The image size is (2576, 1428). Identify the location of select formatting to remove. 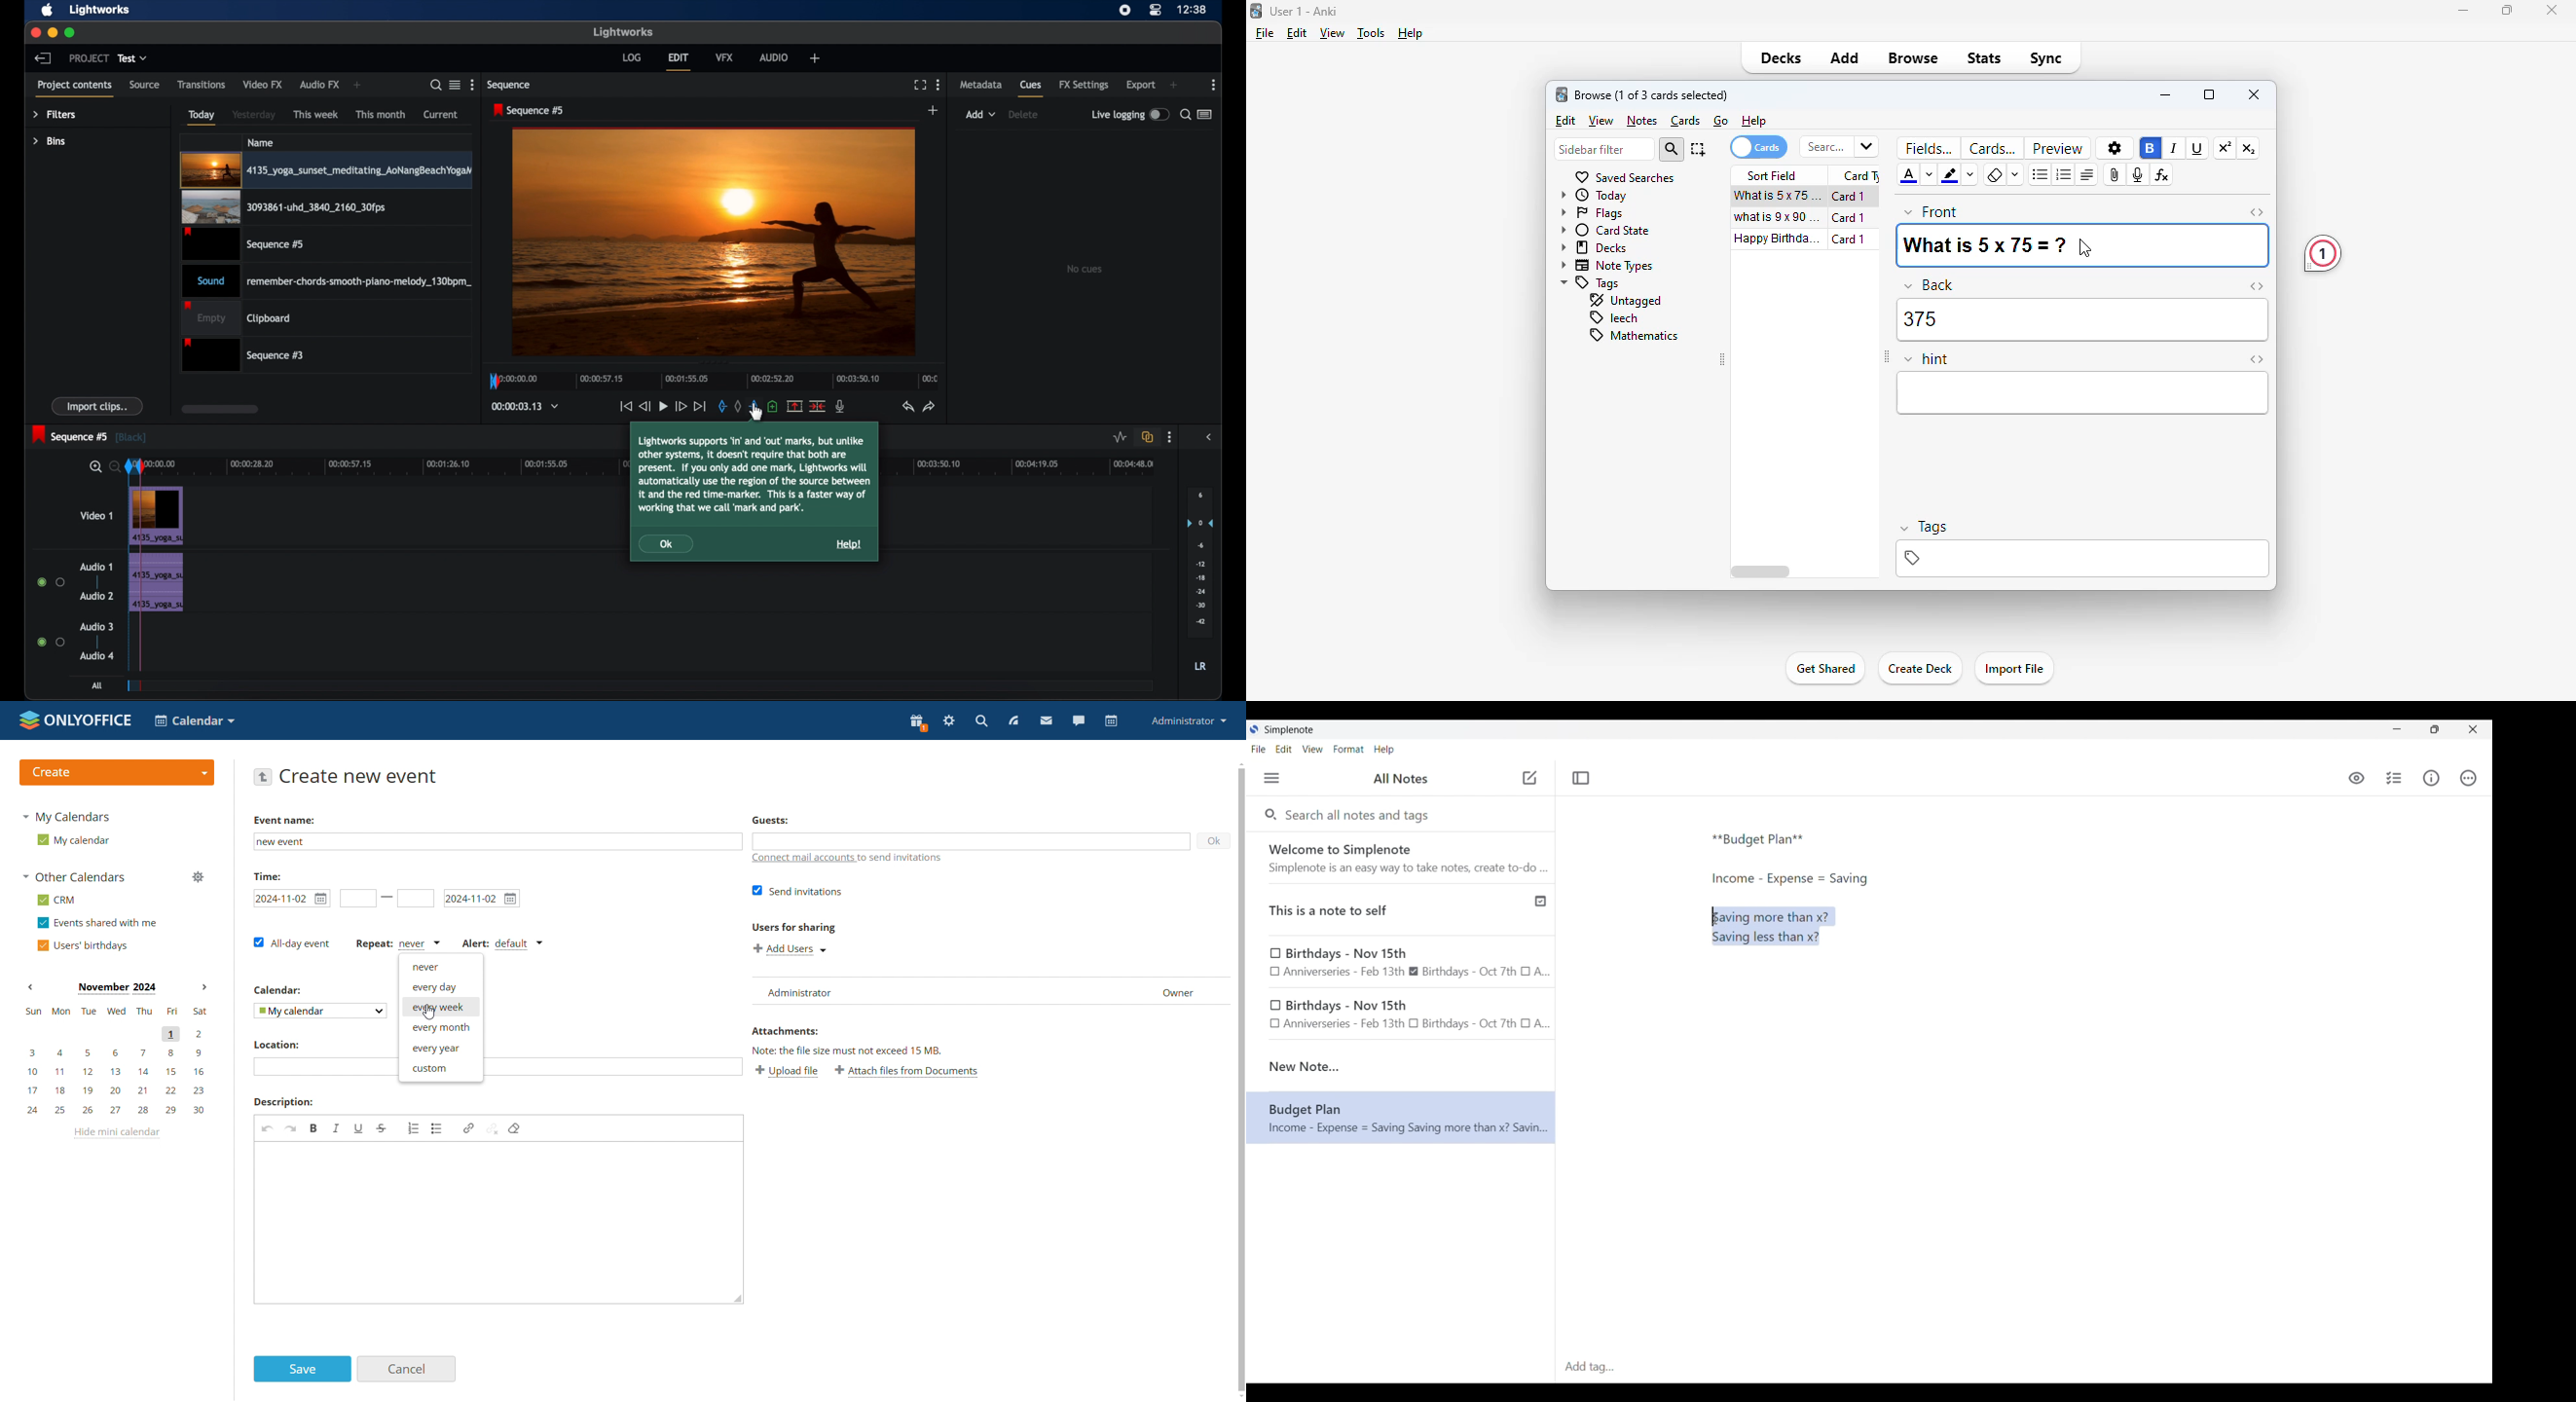
(2014, 176).